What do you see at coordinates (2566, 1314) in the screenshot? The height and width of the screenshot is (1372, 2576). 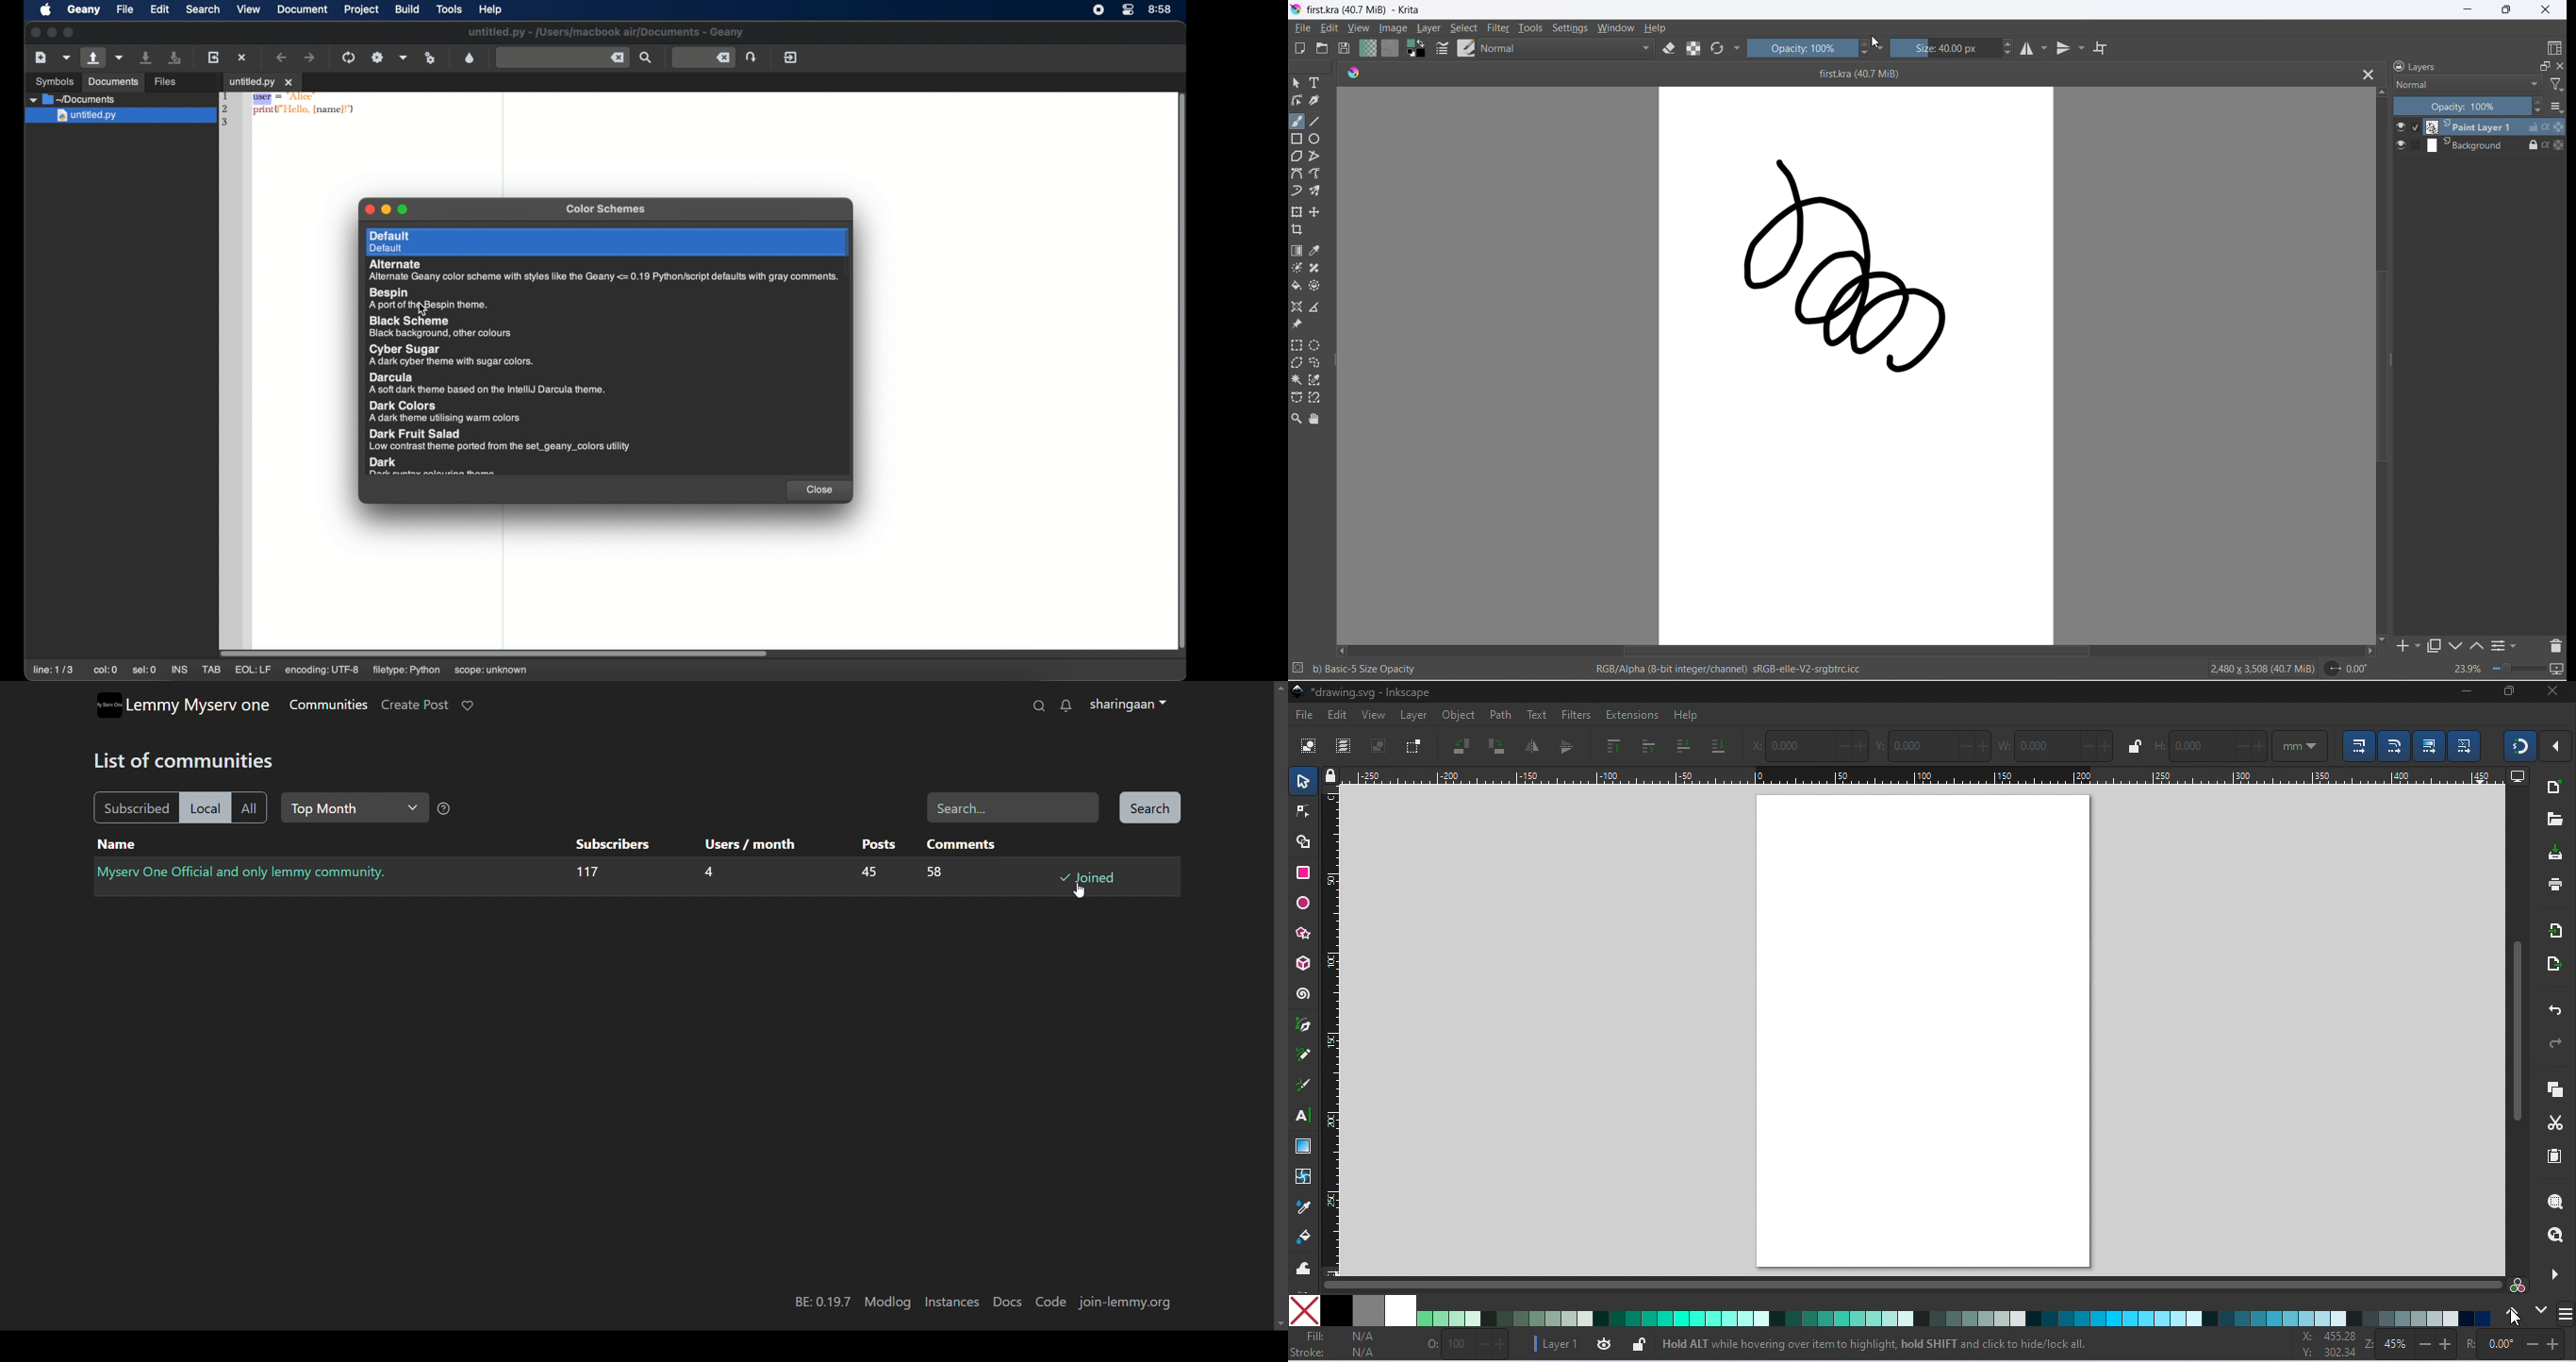 I see `different OS options` at bounding box center [2566, 1314].